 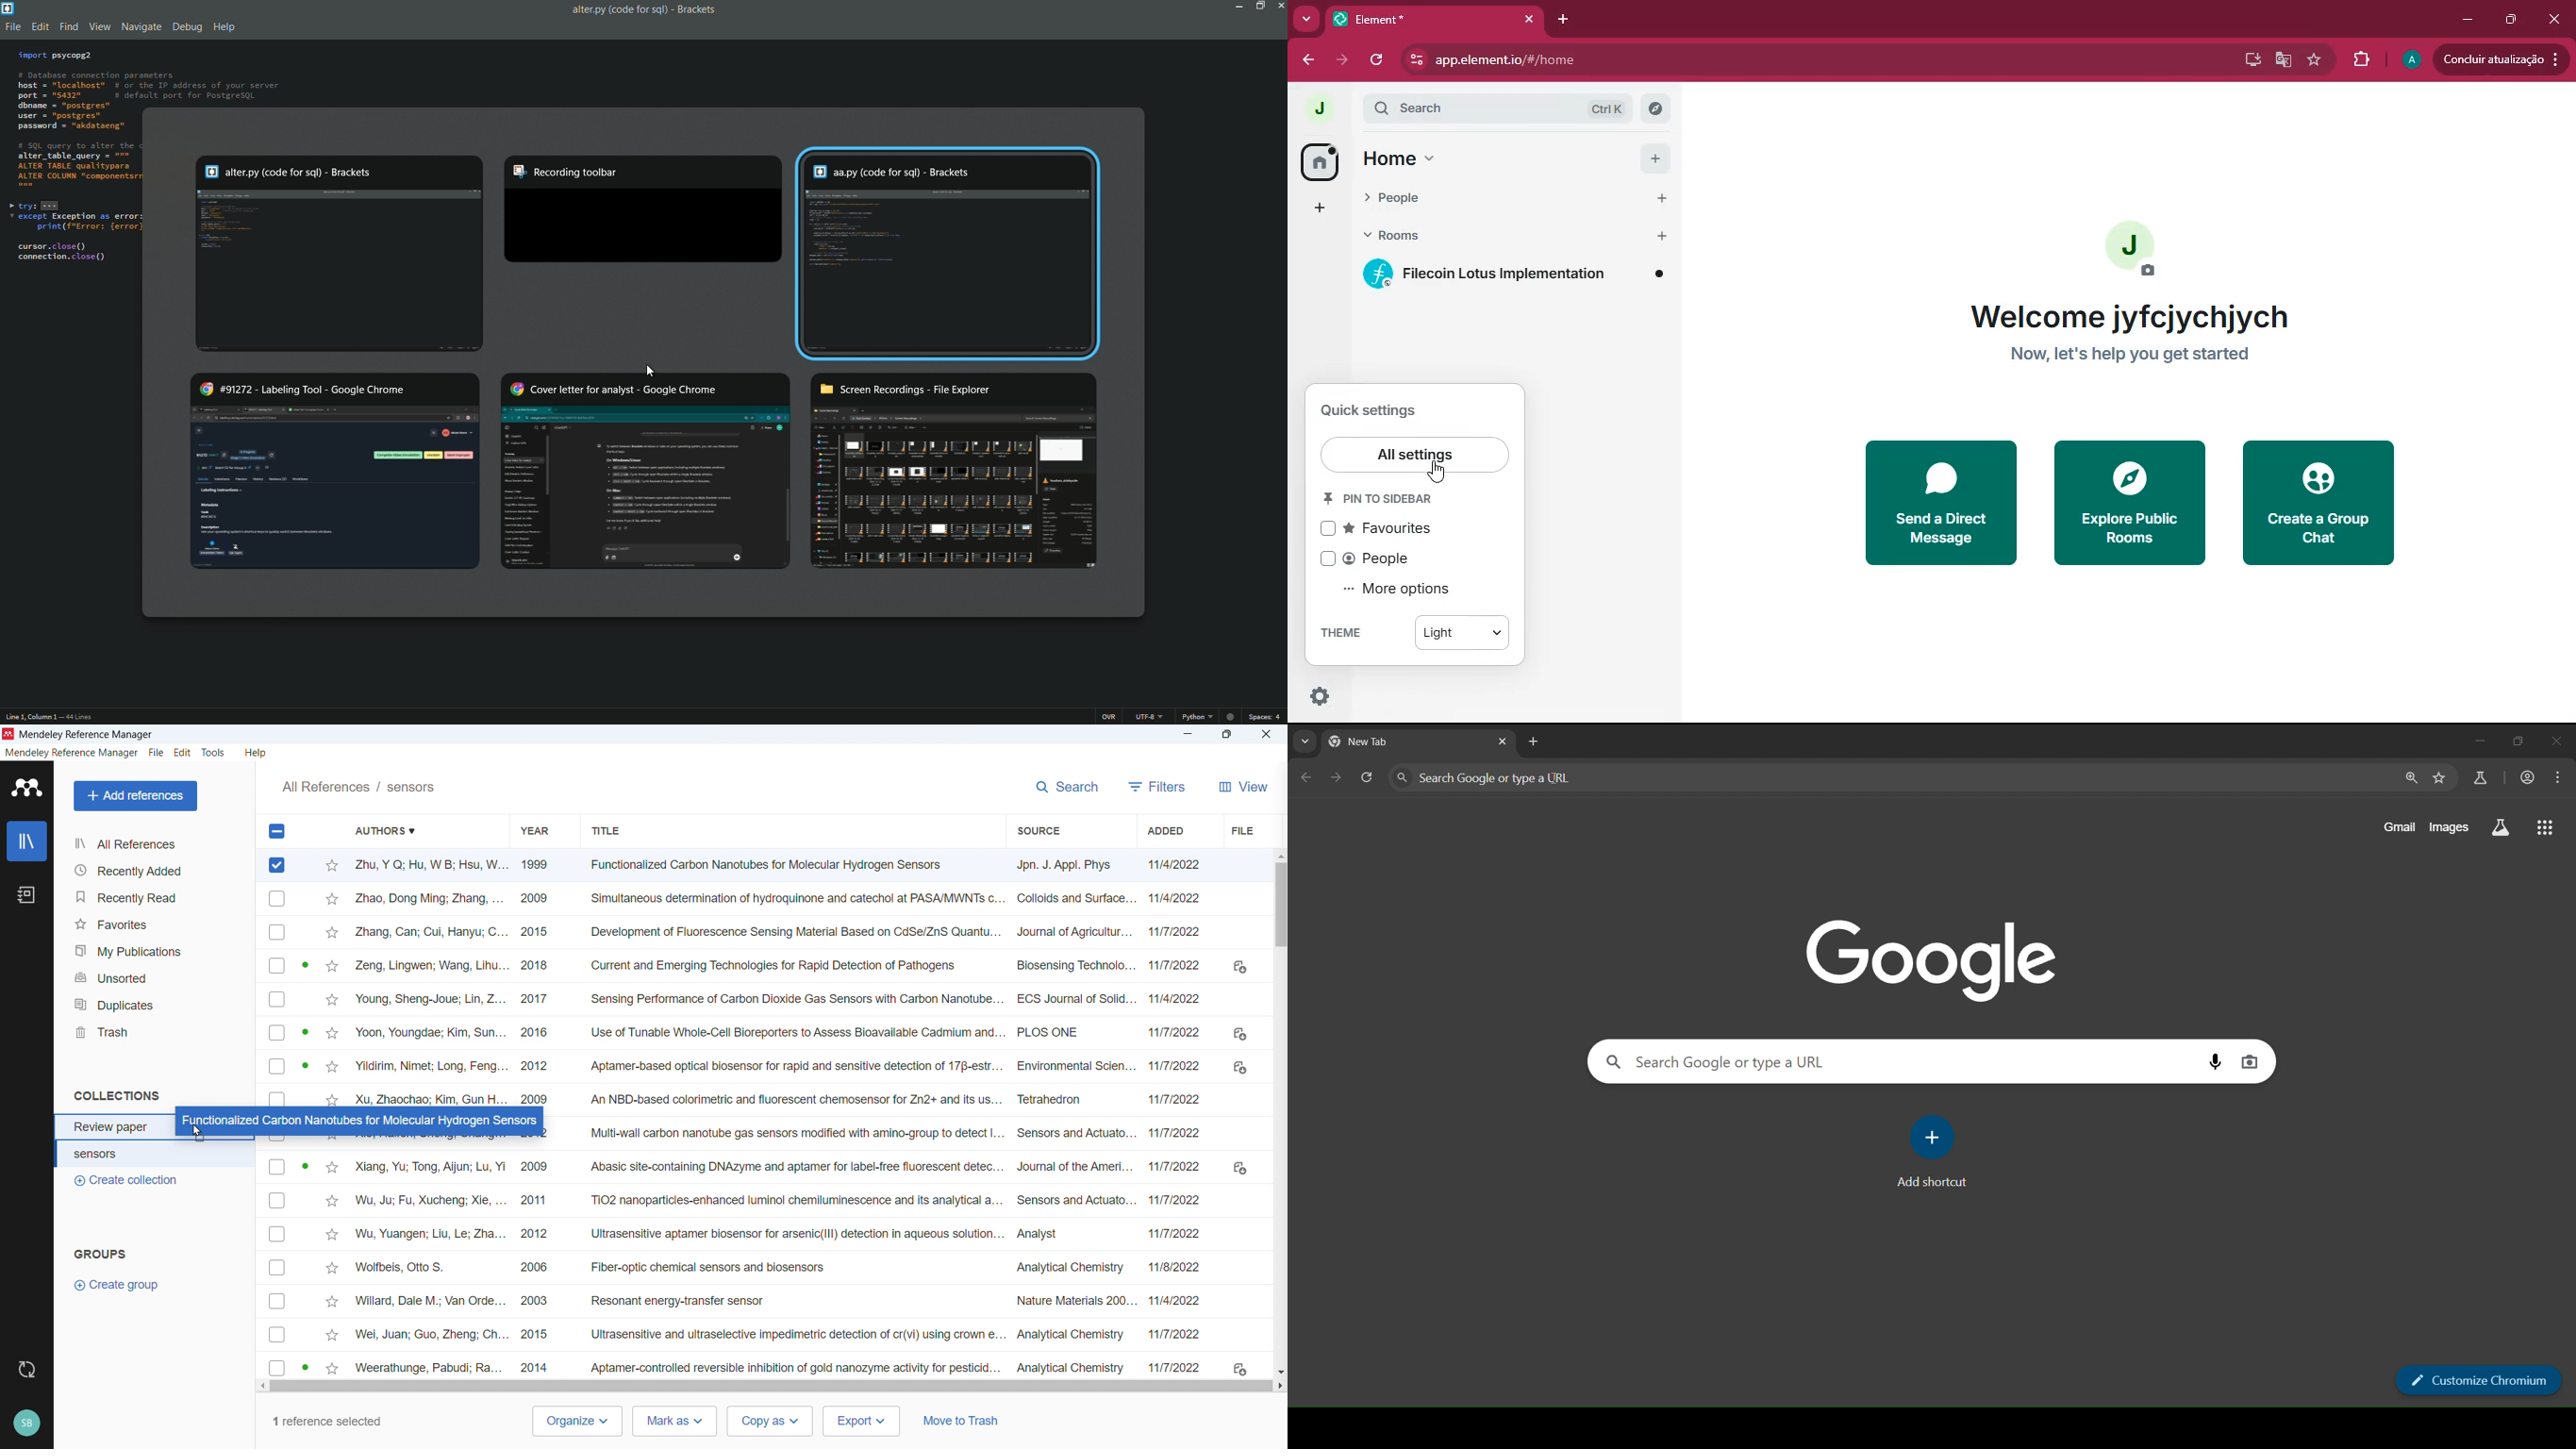 I want to click on Year of publication of individual entries , so click(x=535, y=979).